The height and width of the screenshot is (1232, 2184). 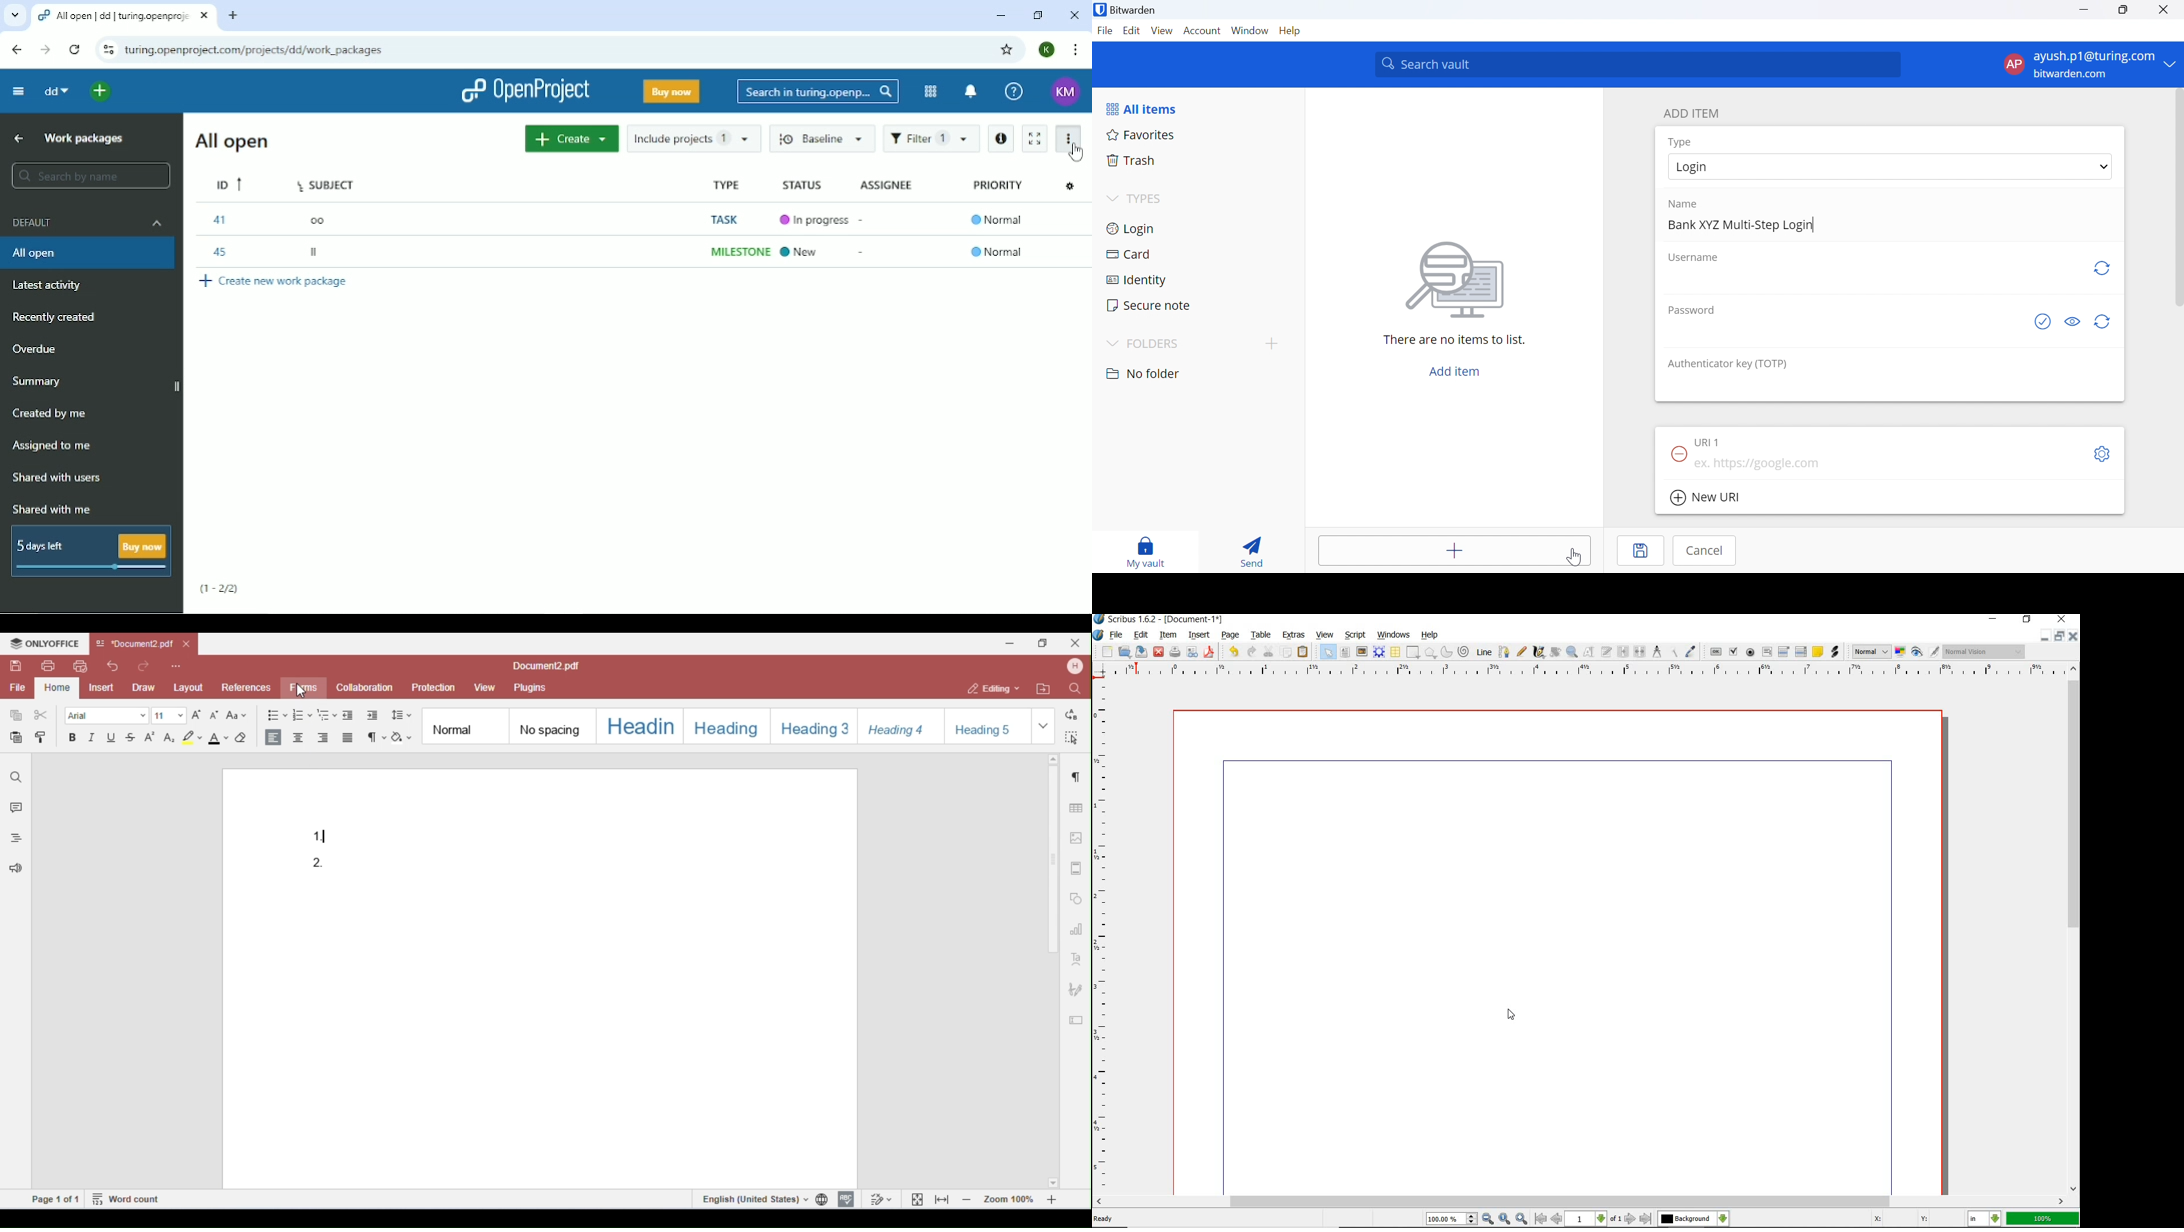 I want to click on cut, so click(x=1268, y=651).